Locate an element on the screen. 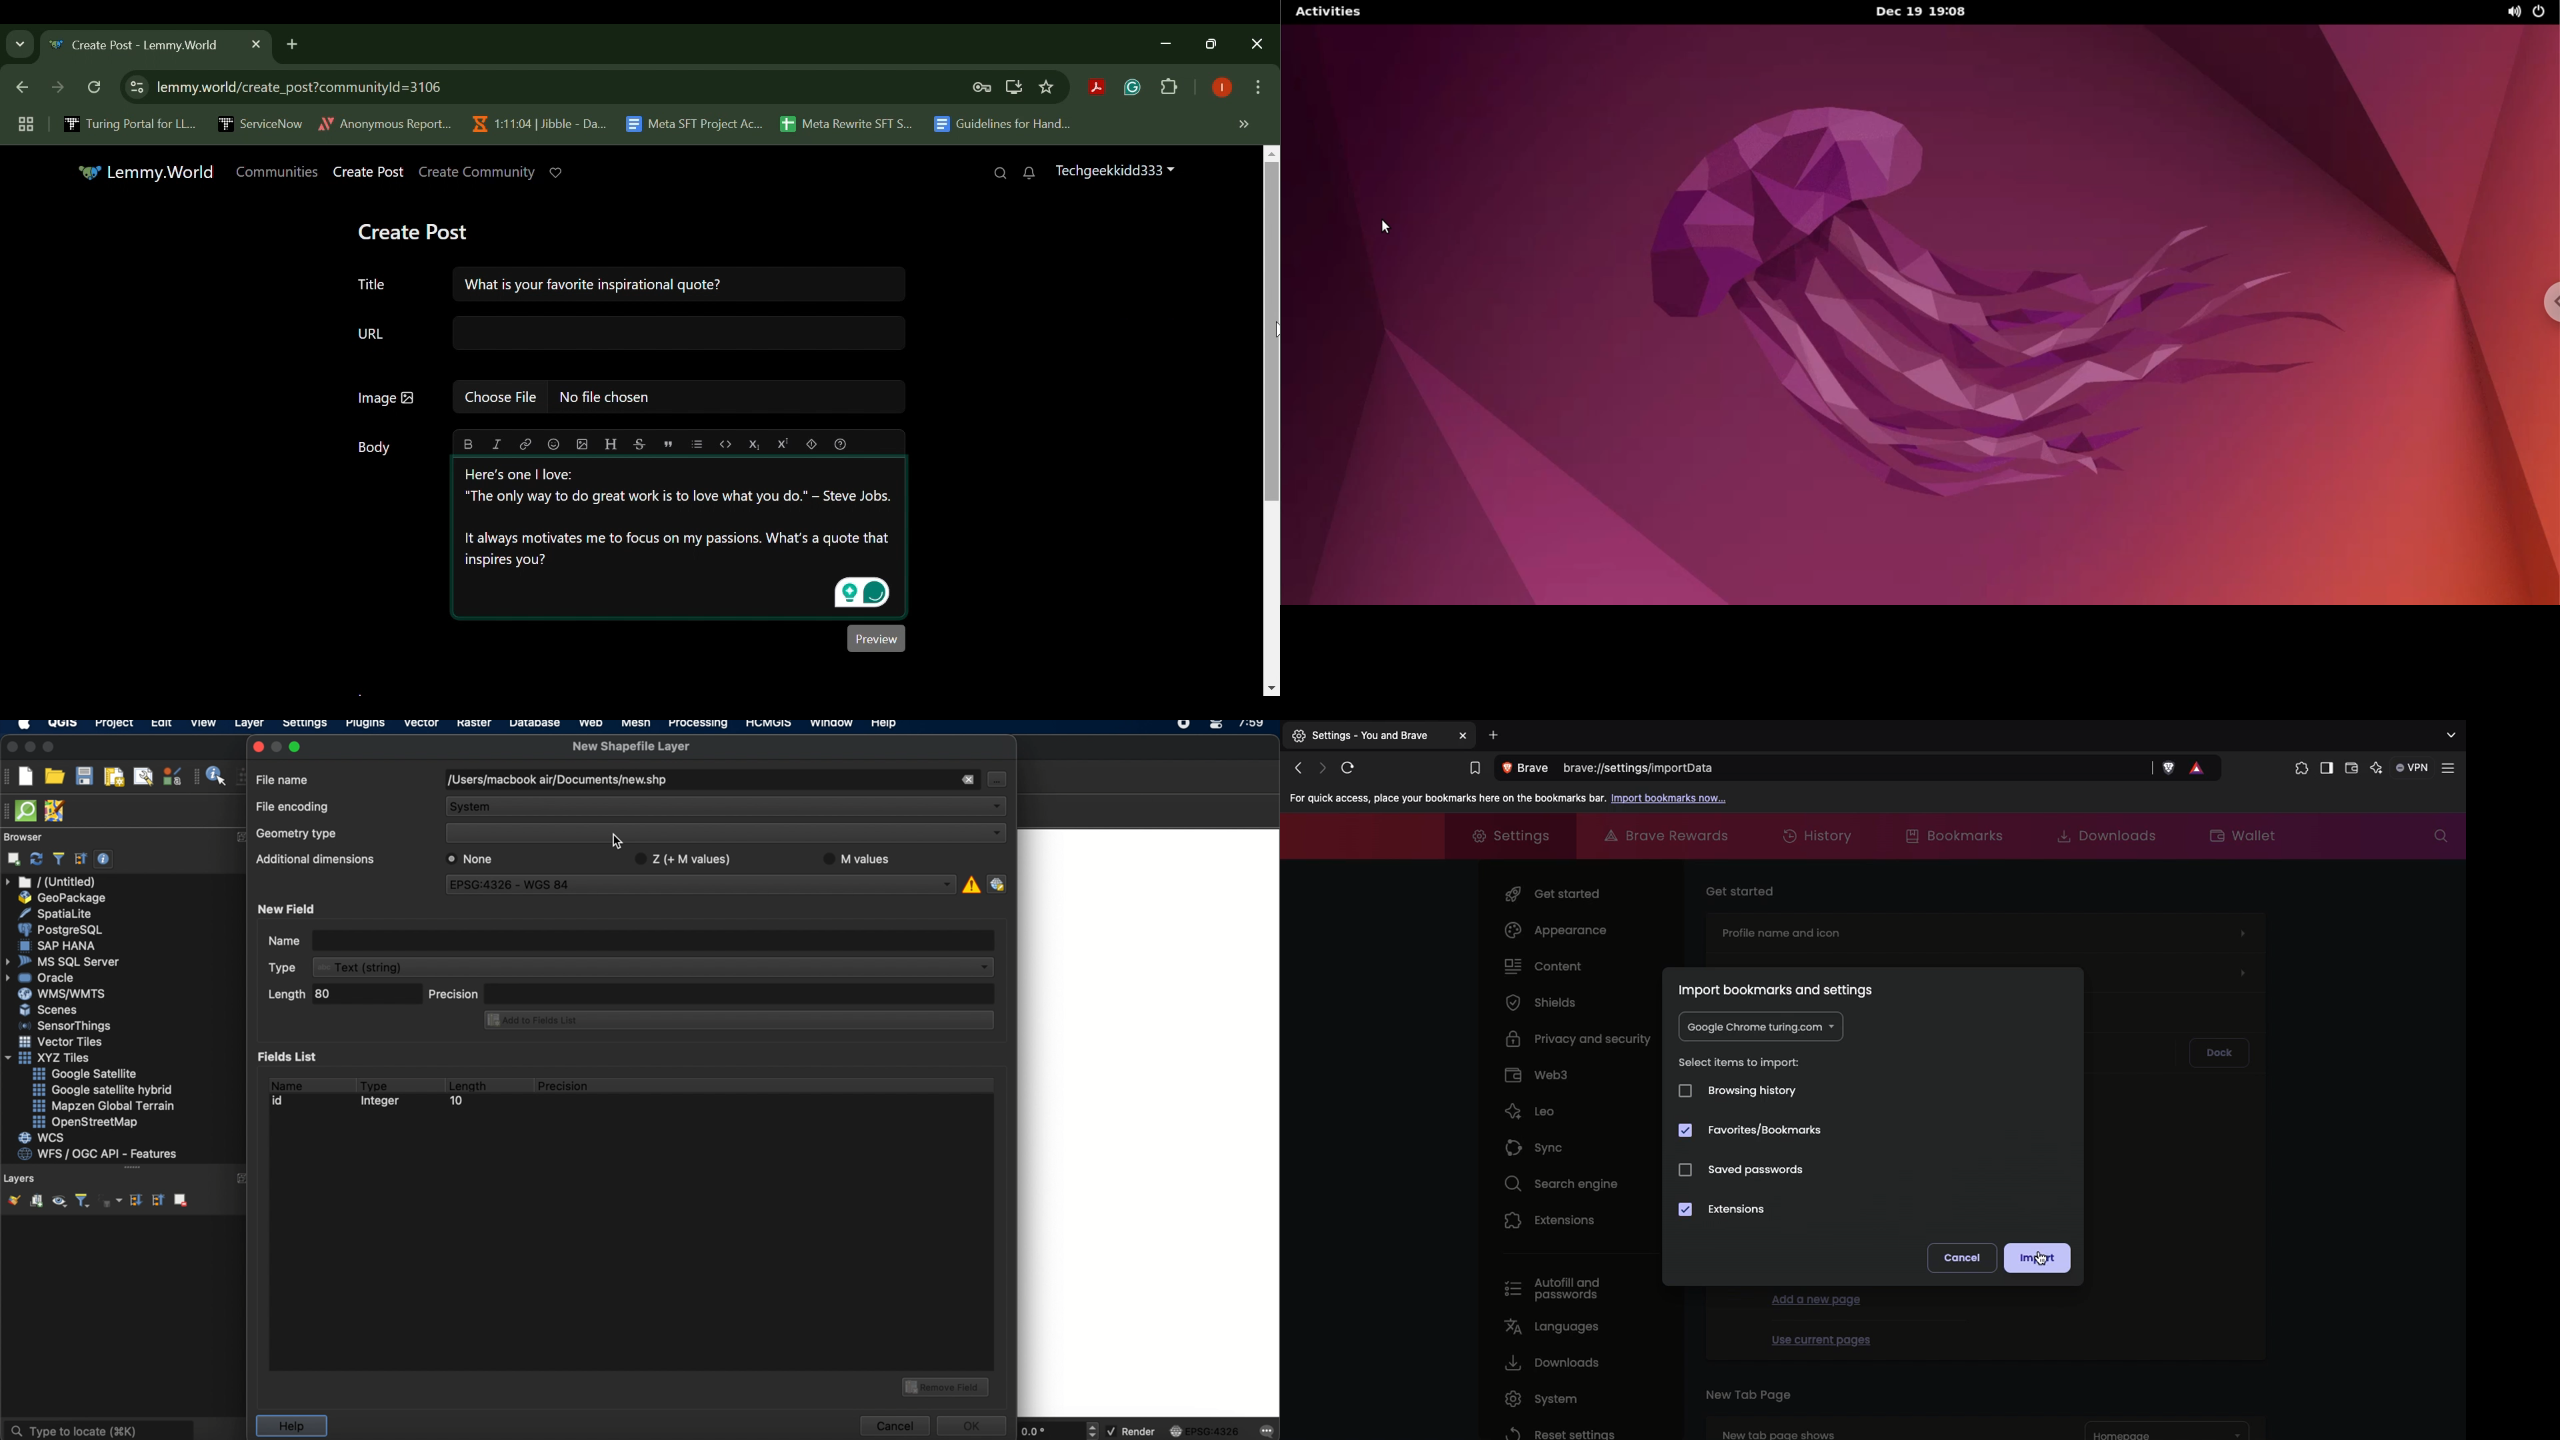 Image resolution: width=2576 pixels, height=1456 pixels. geometry type is located at coordinates (297, 835).